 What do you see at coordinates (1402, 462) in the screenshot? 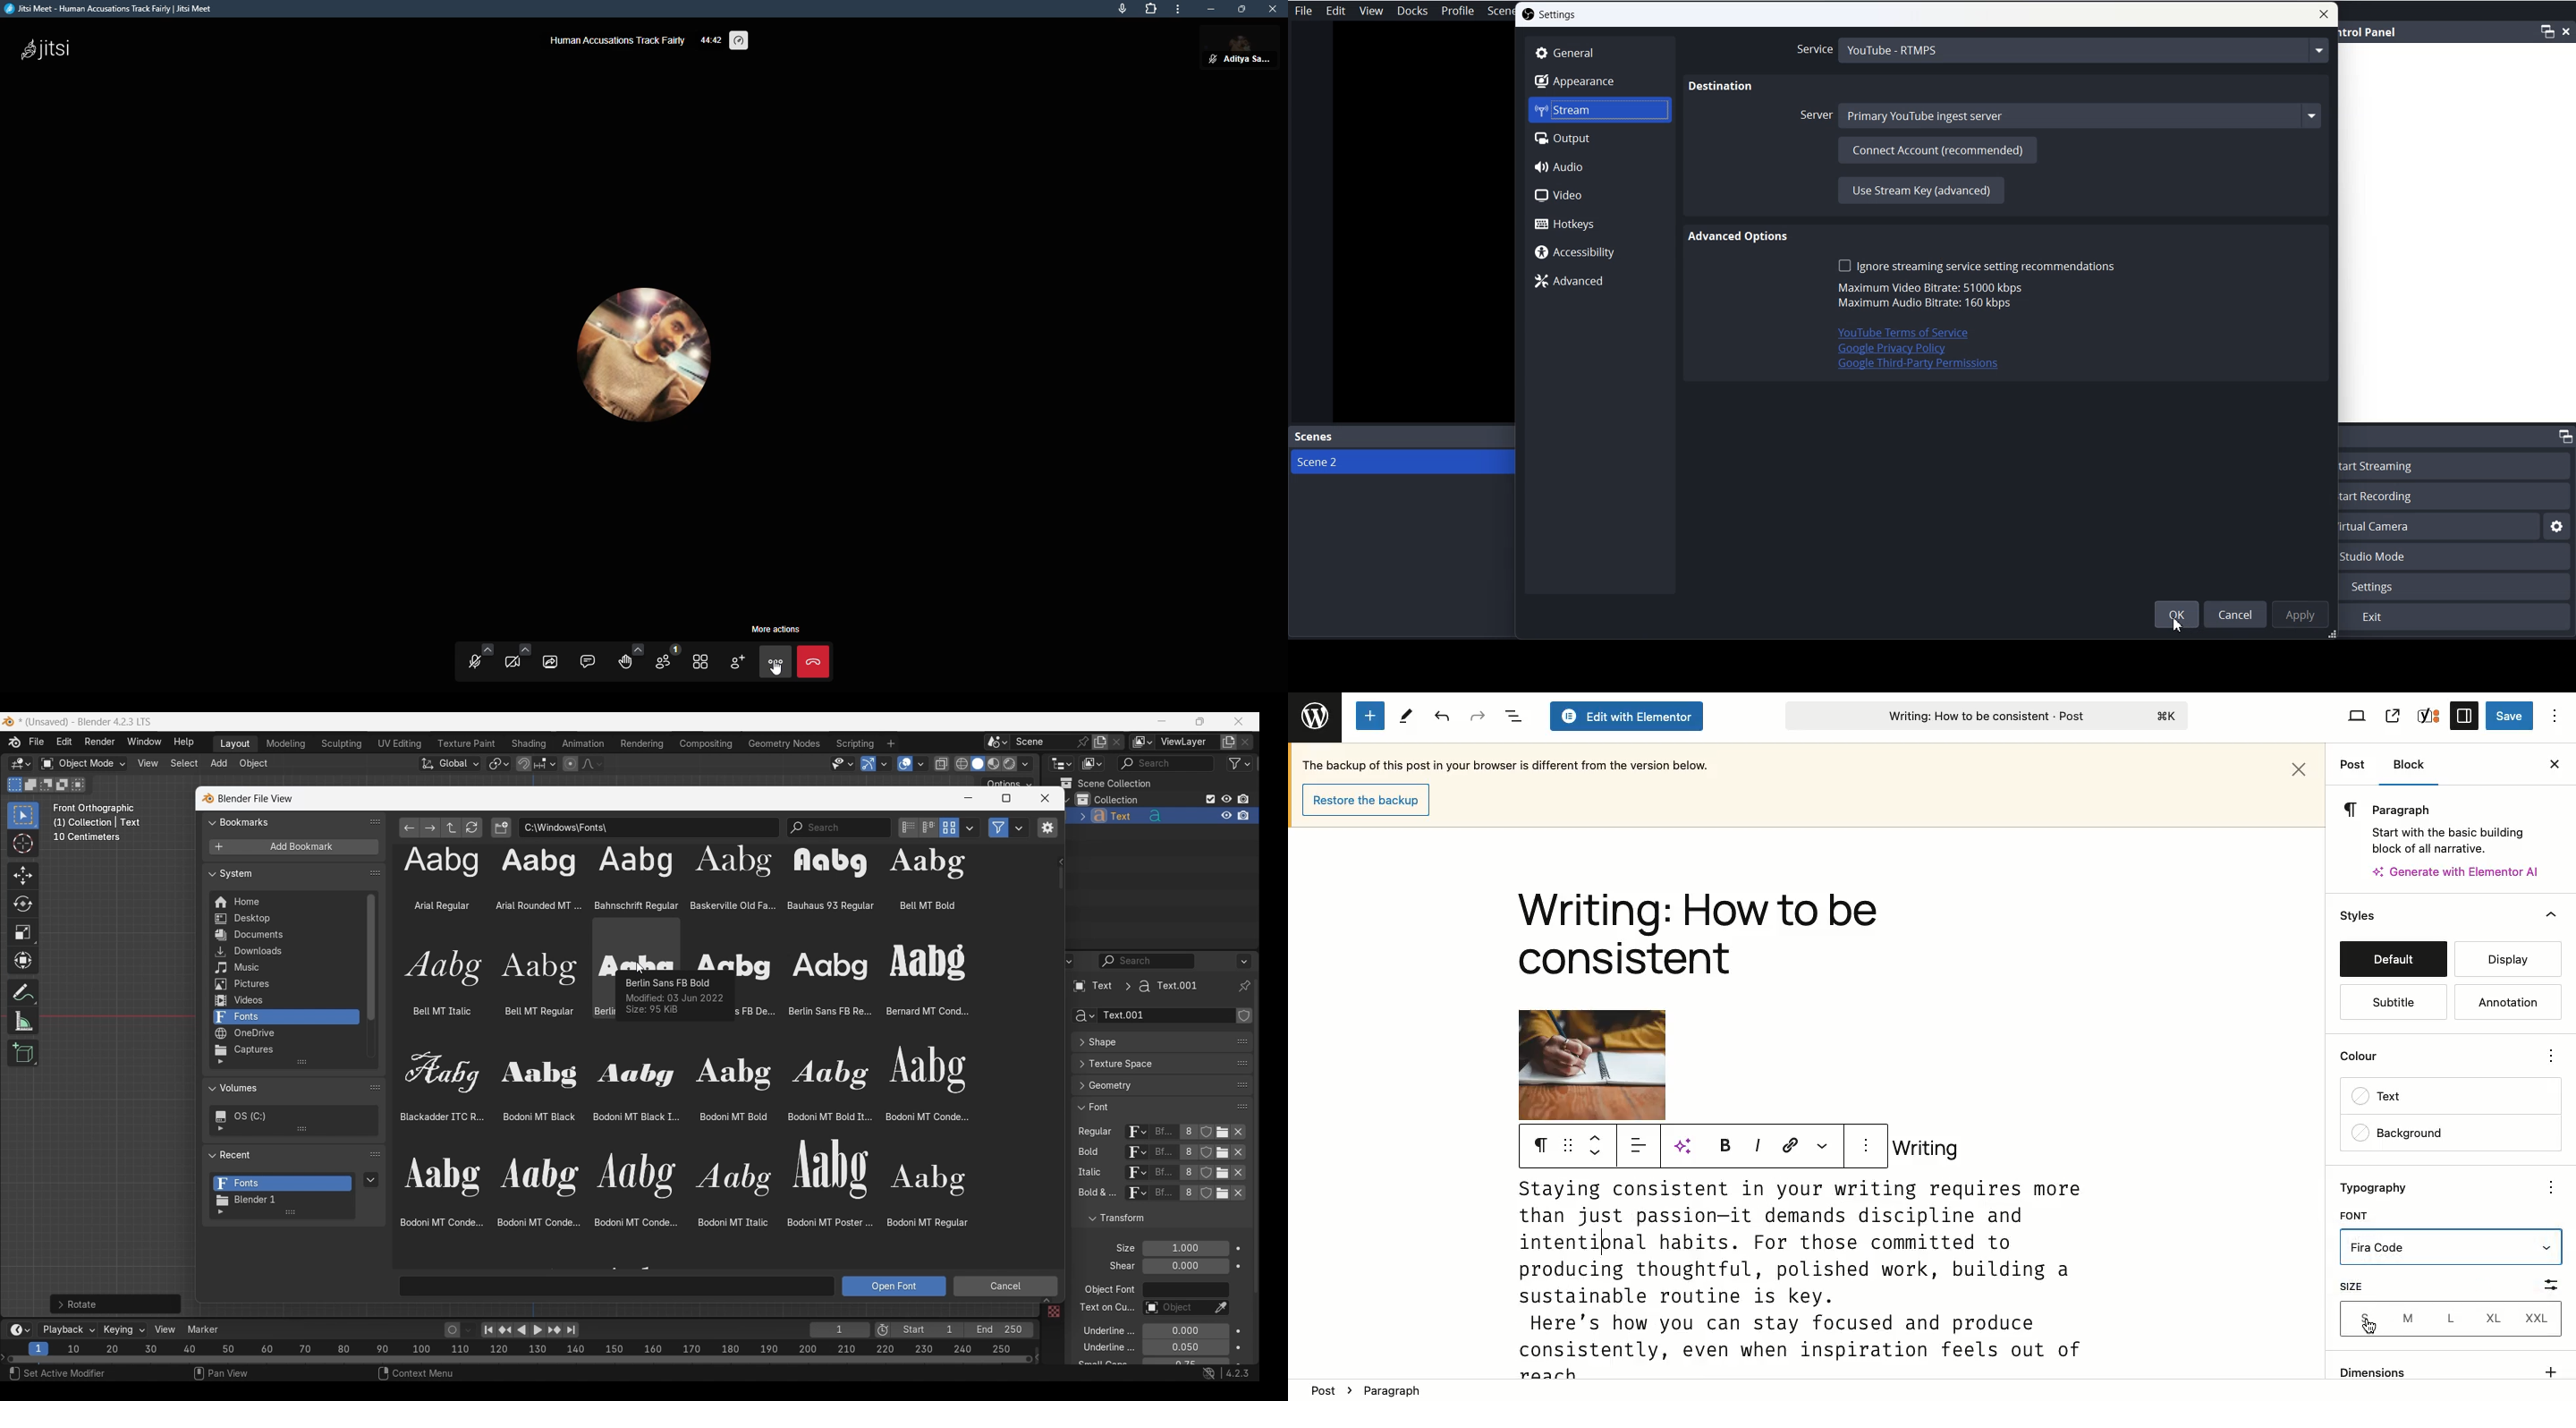
I see `Scene 2` at bounding box center [1402, 462].